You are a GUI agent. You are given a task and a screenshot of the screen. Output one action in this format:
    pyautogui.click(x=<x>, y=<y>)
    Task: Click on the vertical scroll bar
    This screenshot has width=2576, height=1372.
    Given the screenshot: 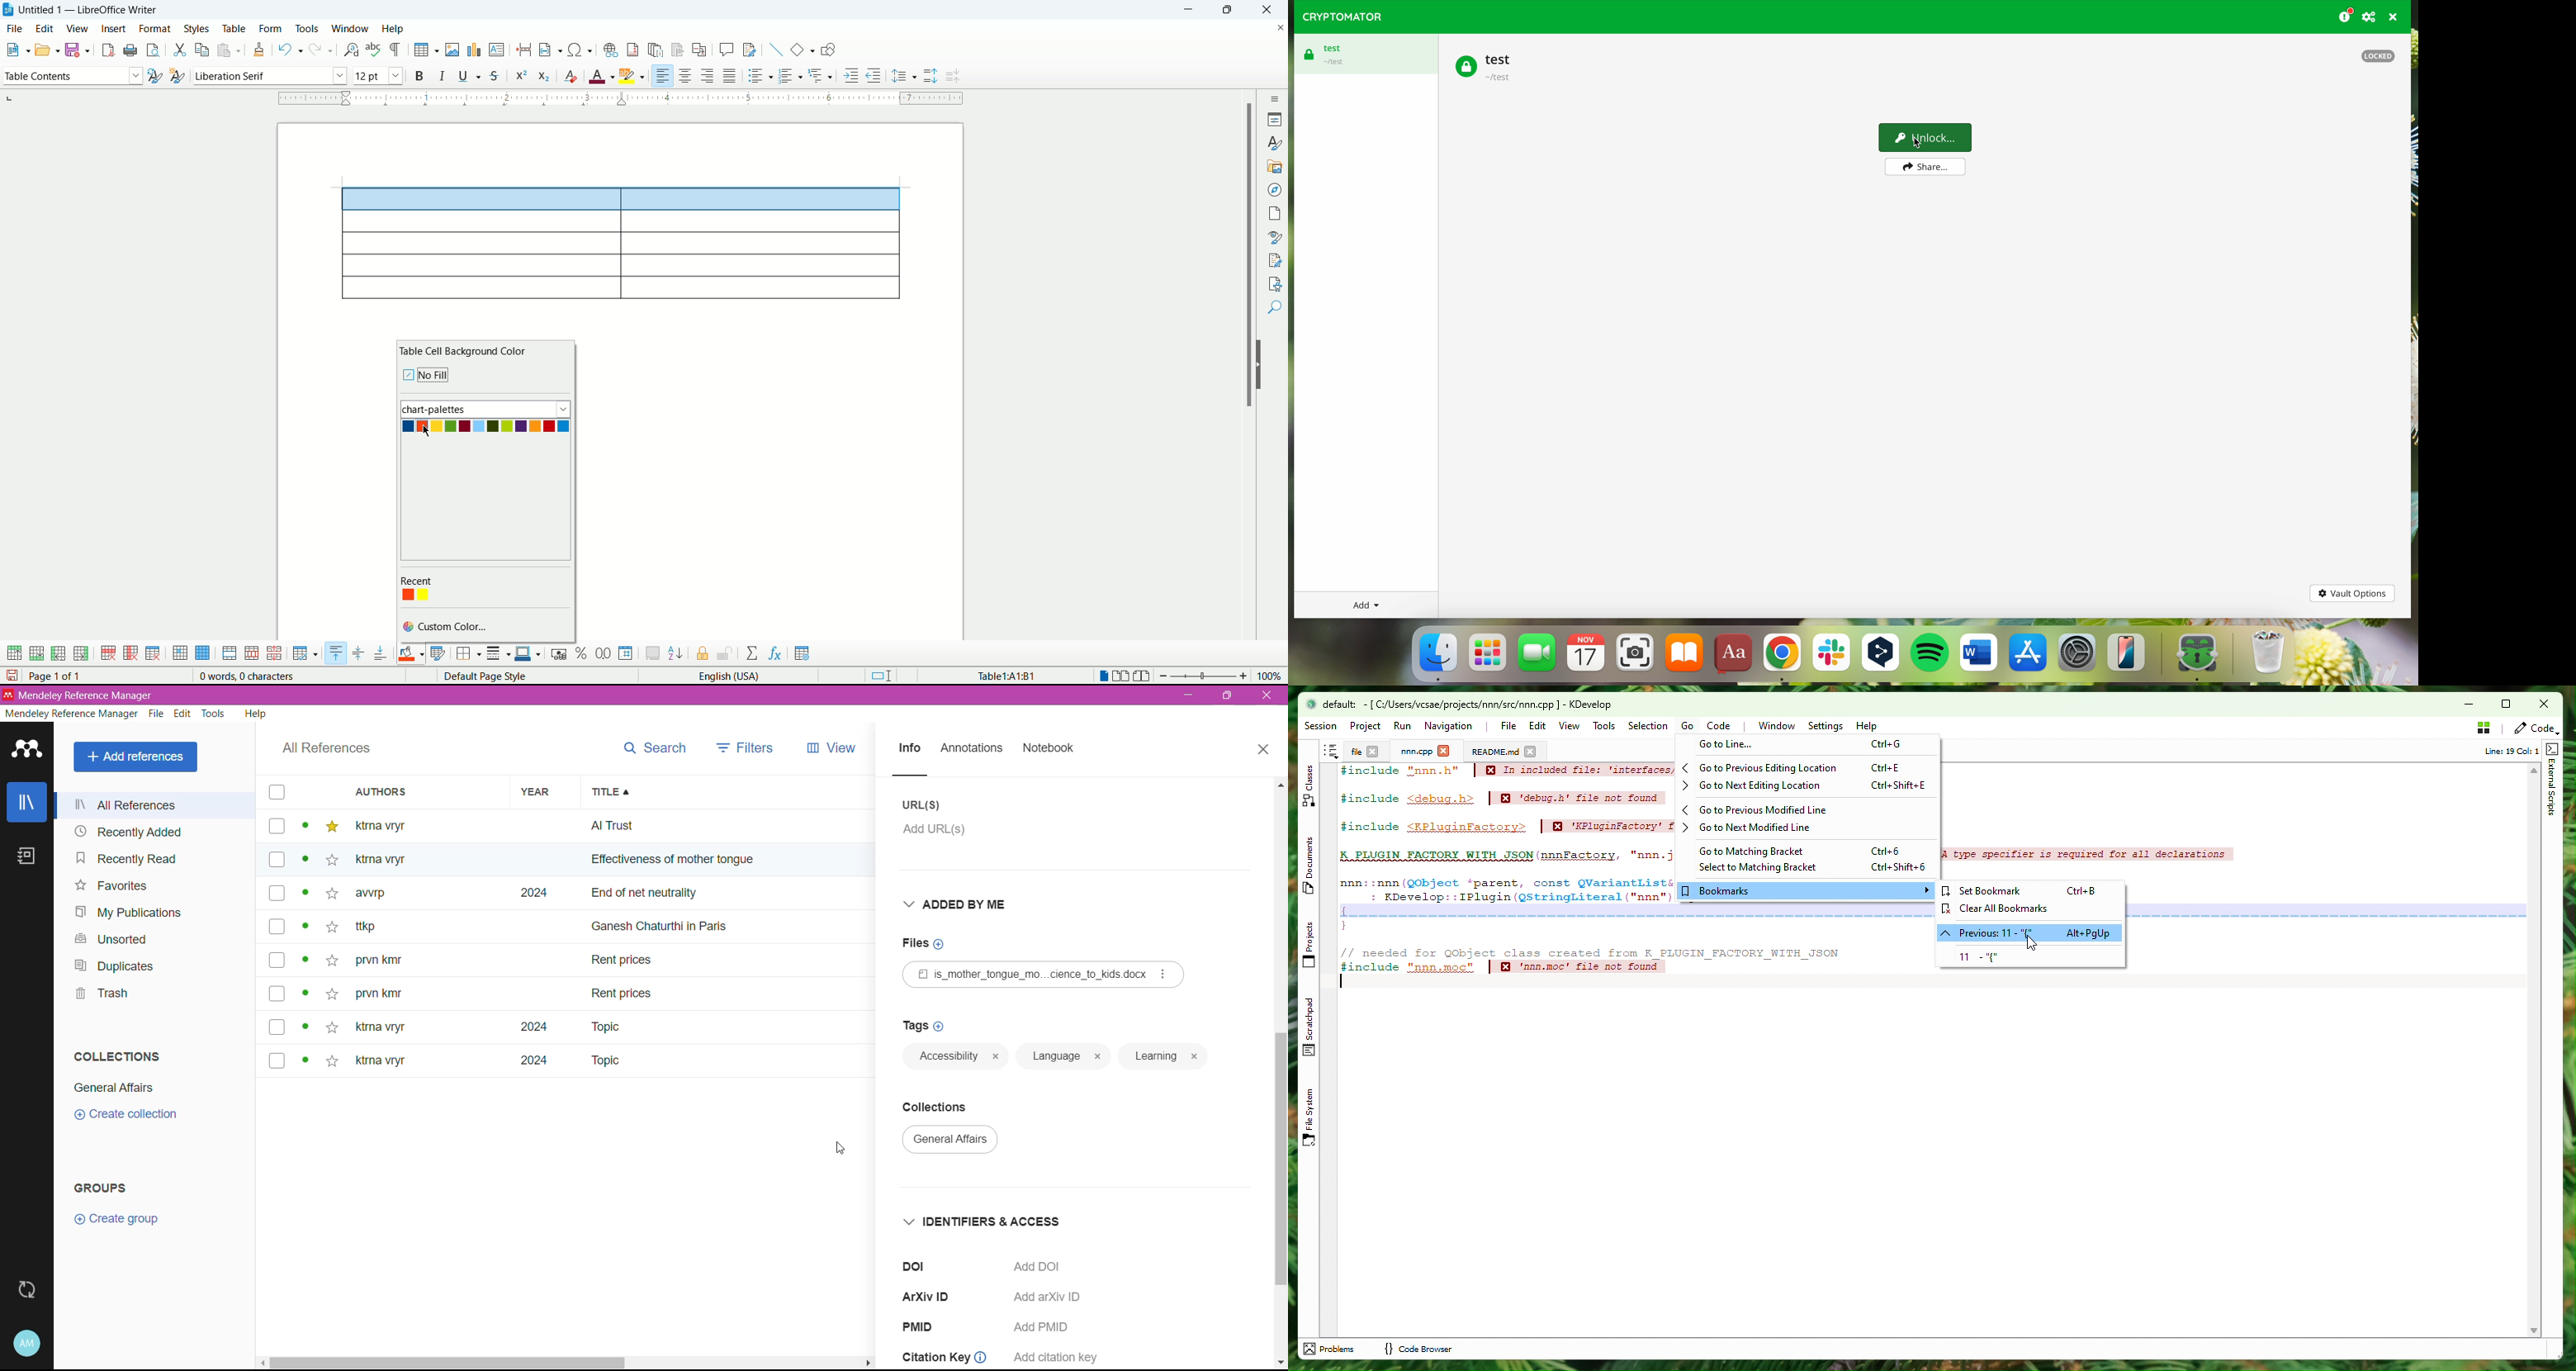 What is the action you would take?
    pyautogui.click(x=1245, y=376)
    